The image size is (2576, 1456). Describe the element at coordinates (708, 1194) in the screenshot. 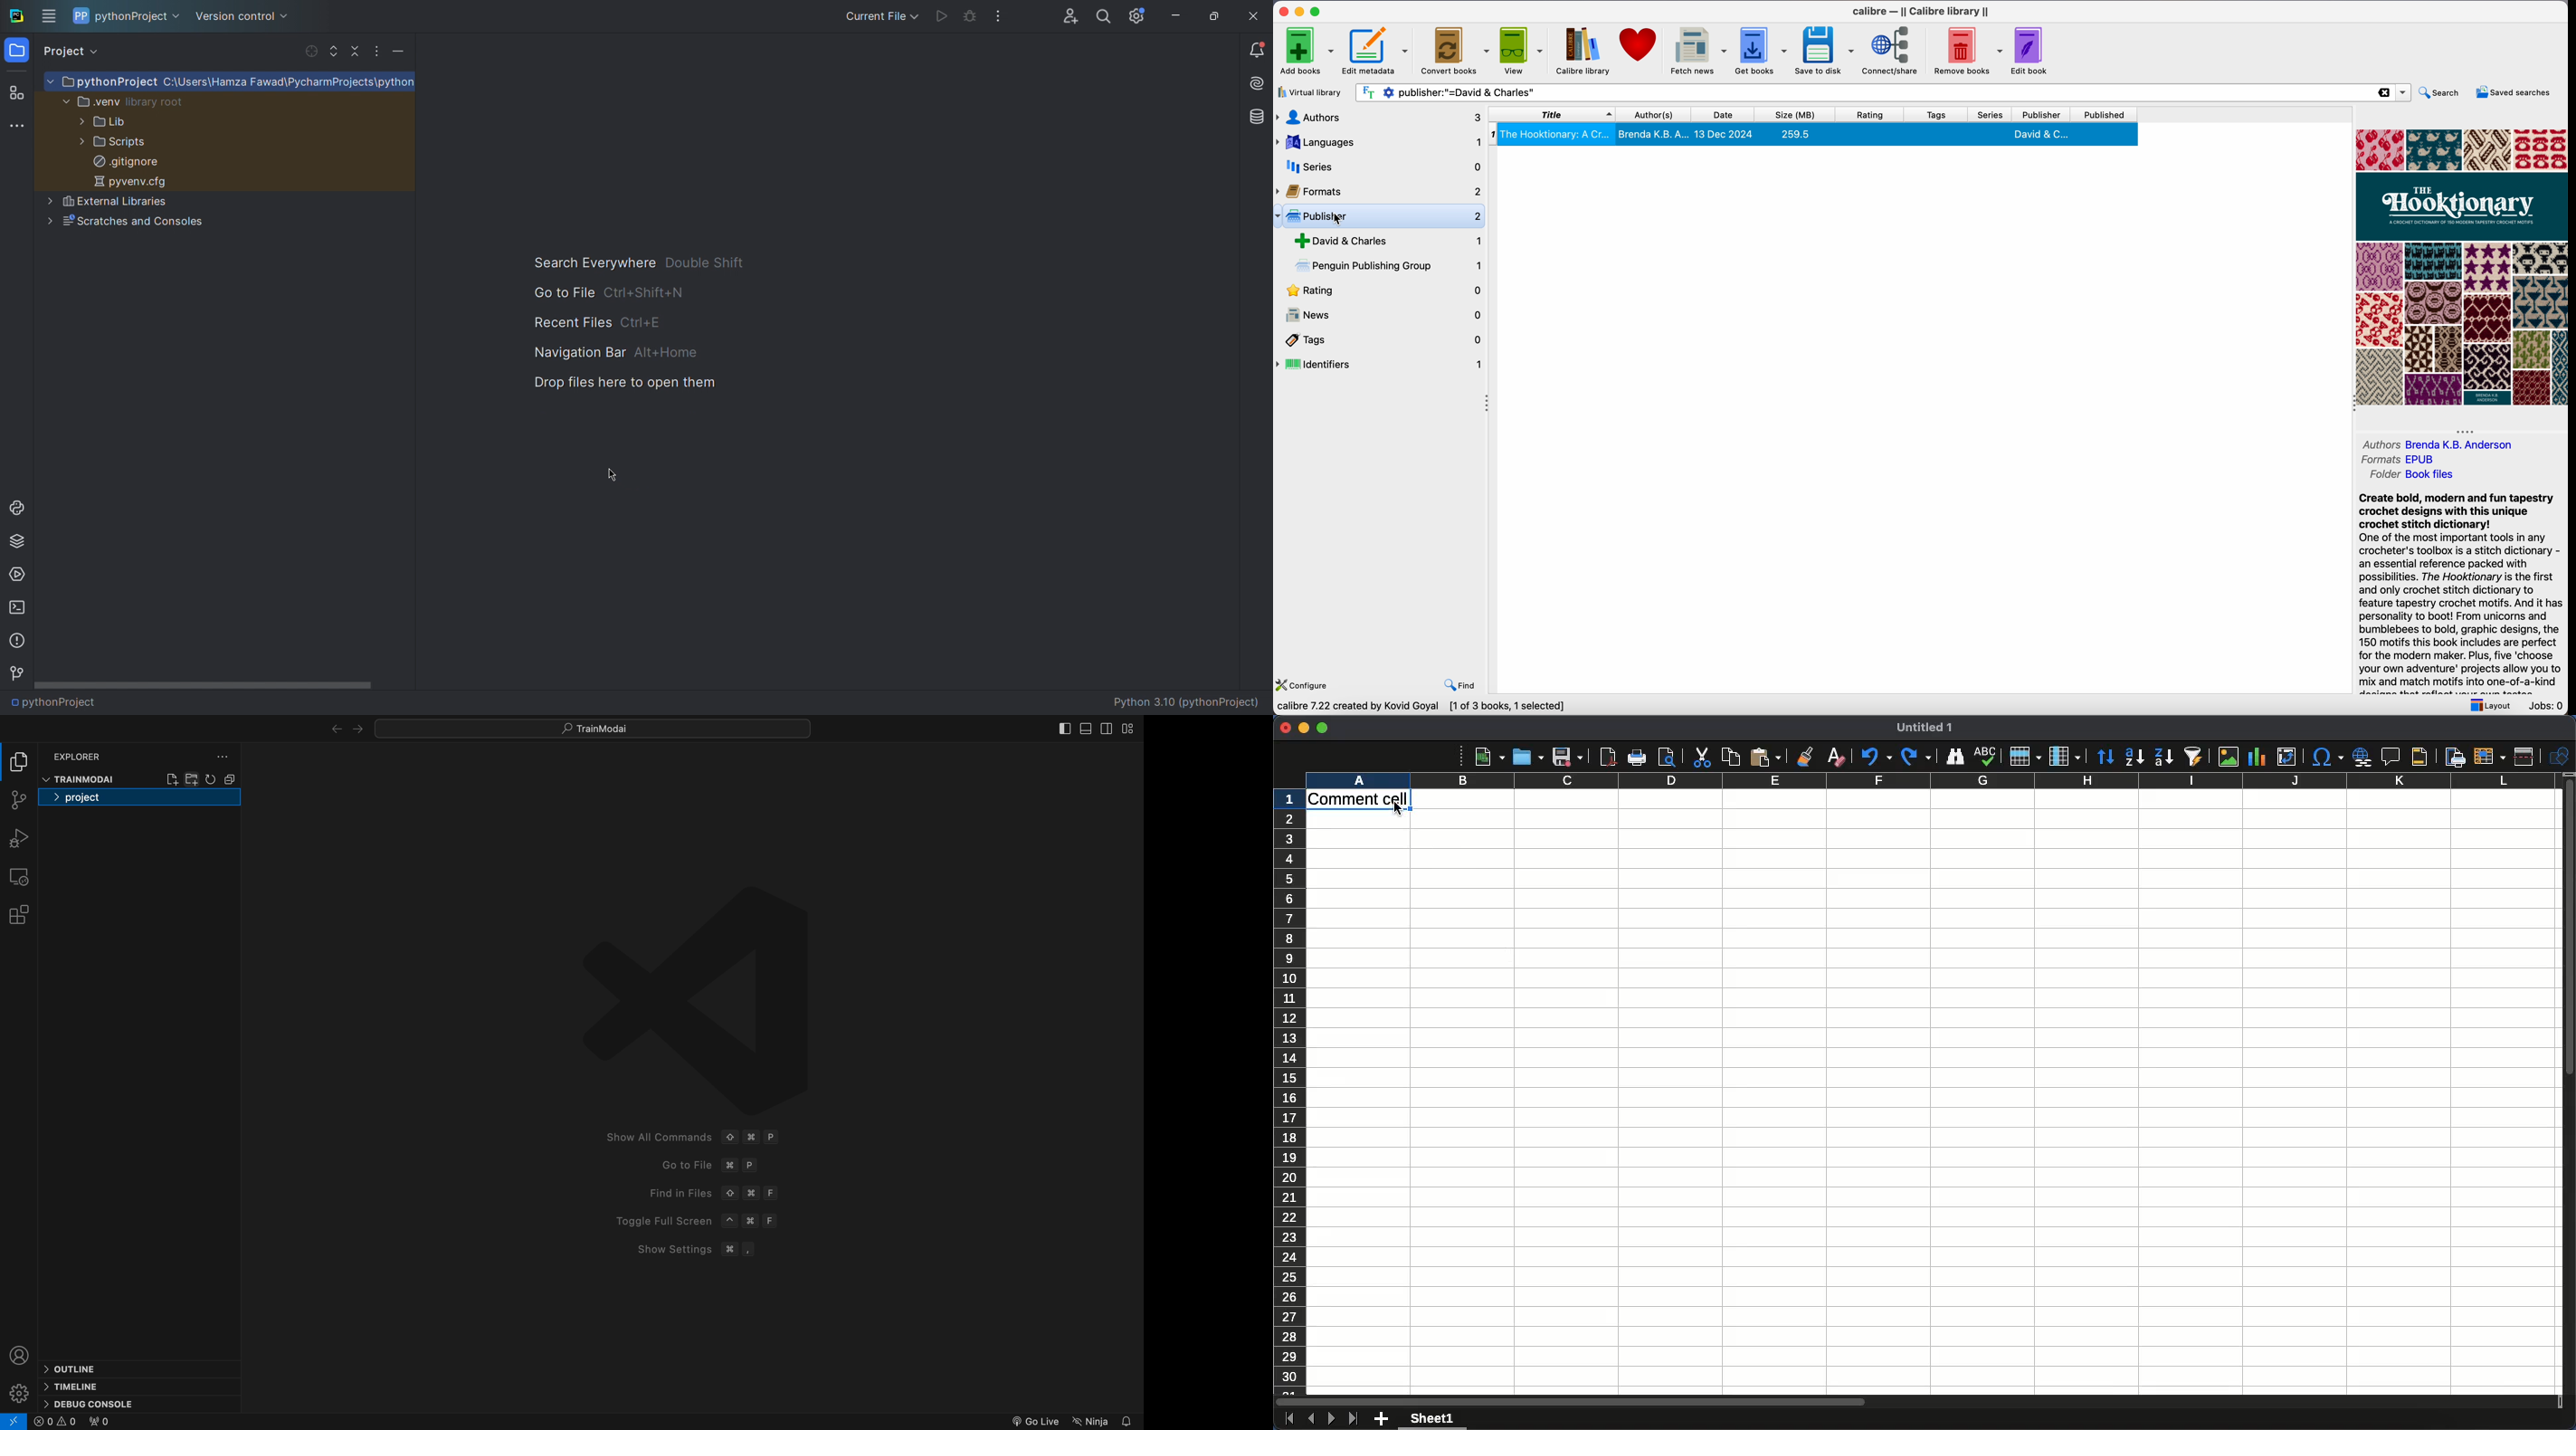

I see `Find in files` at that location.